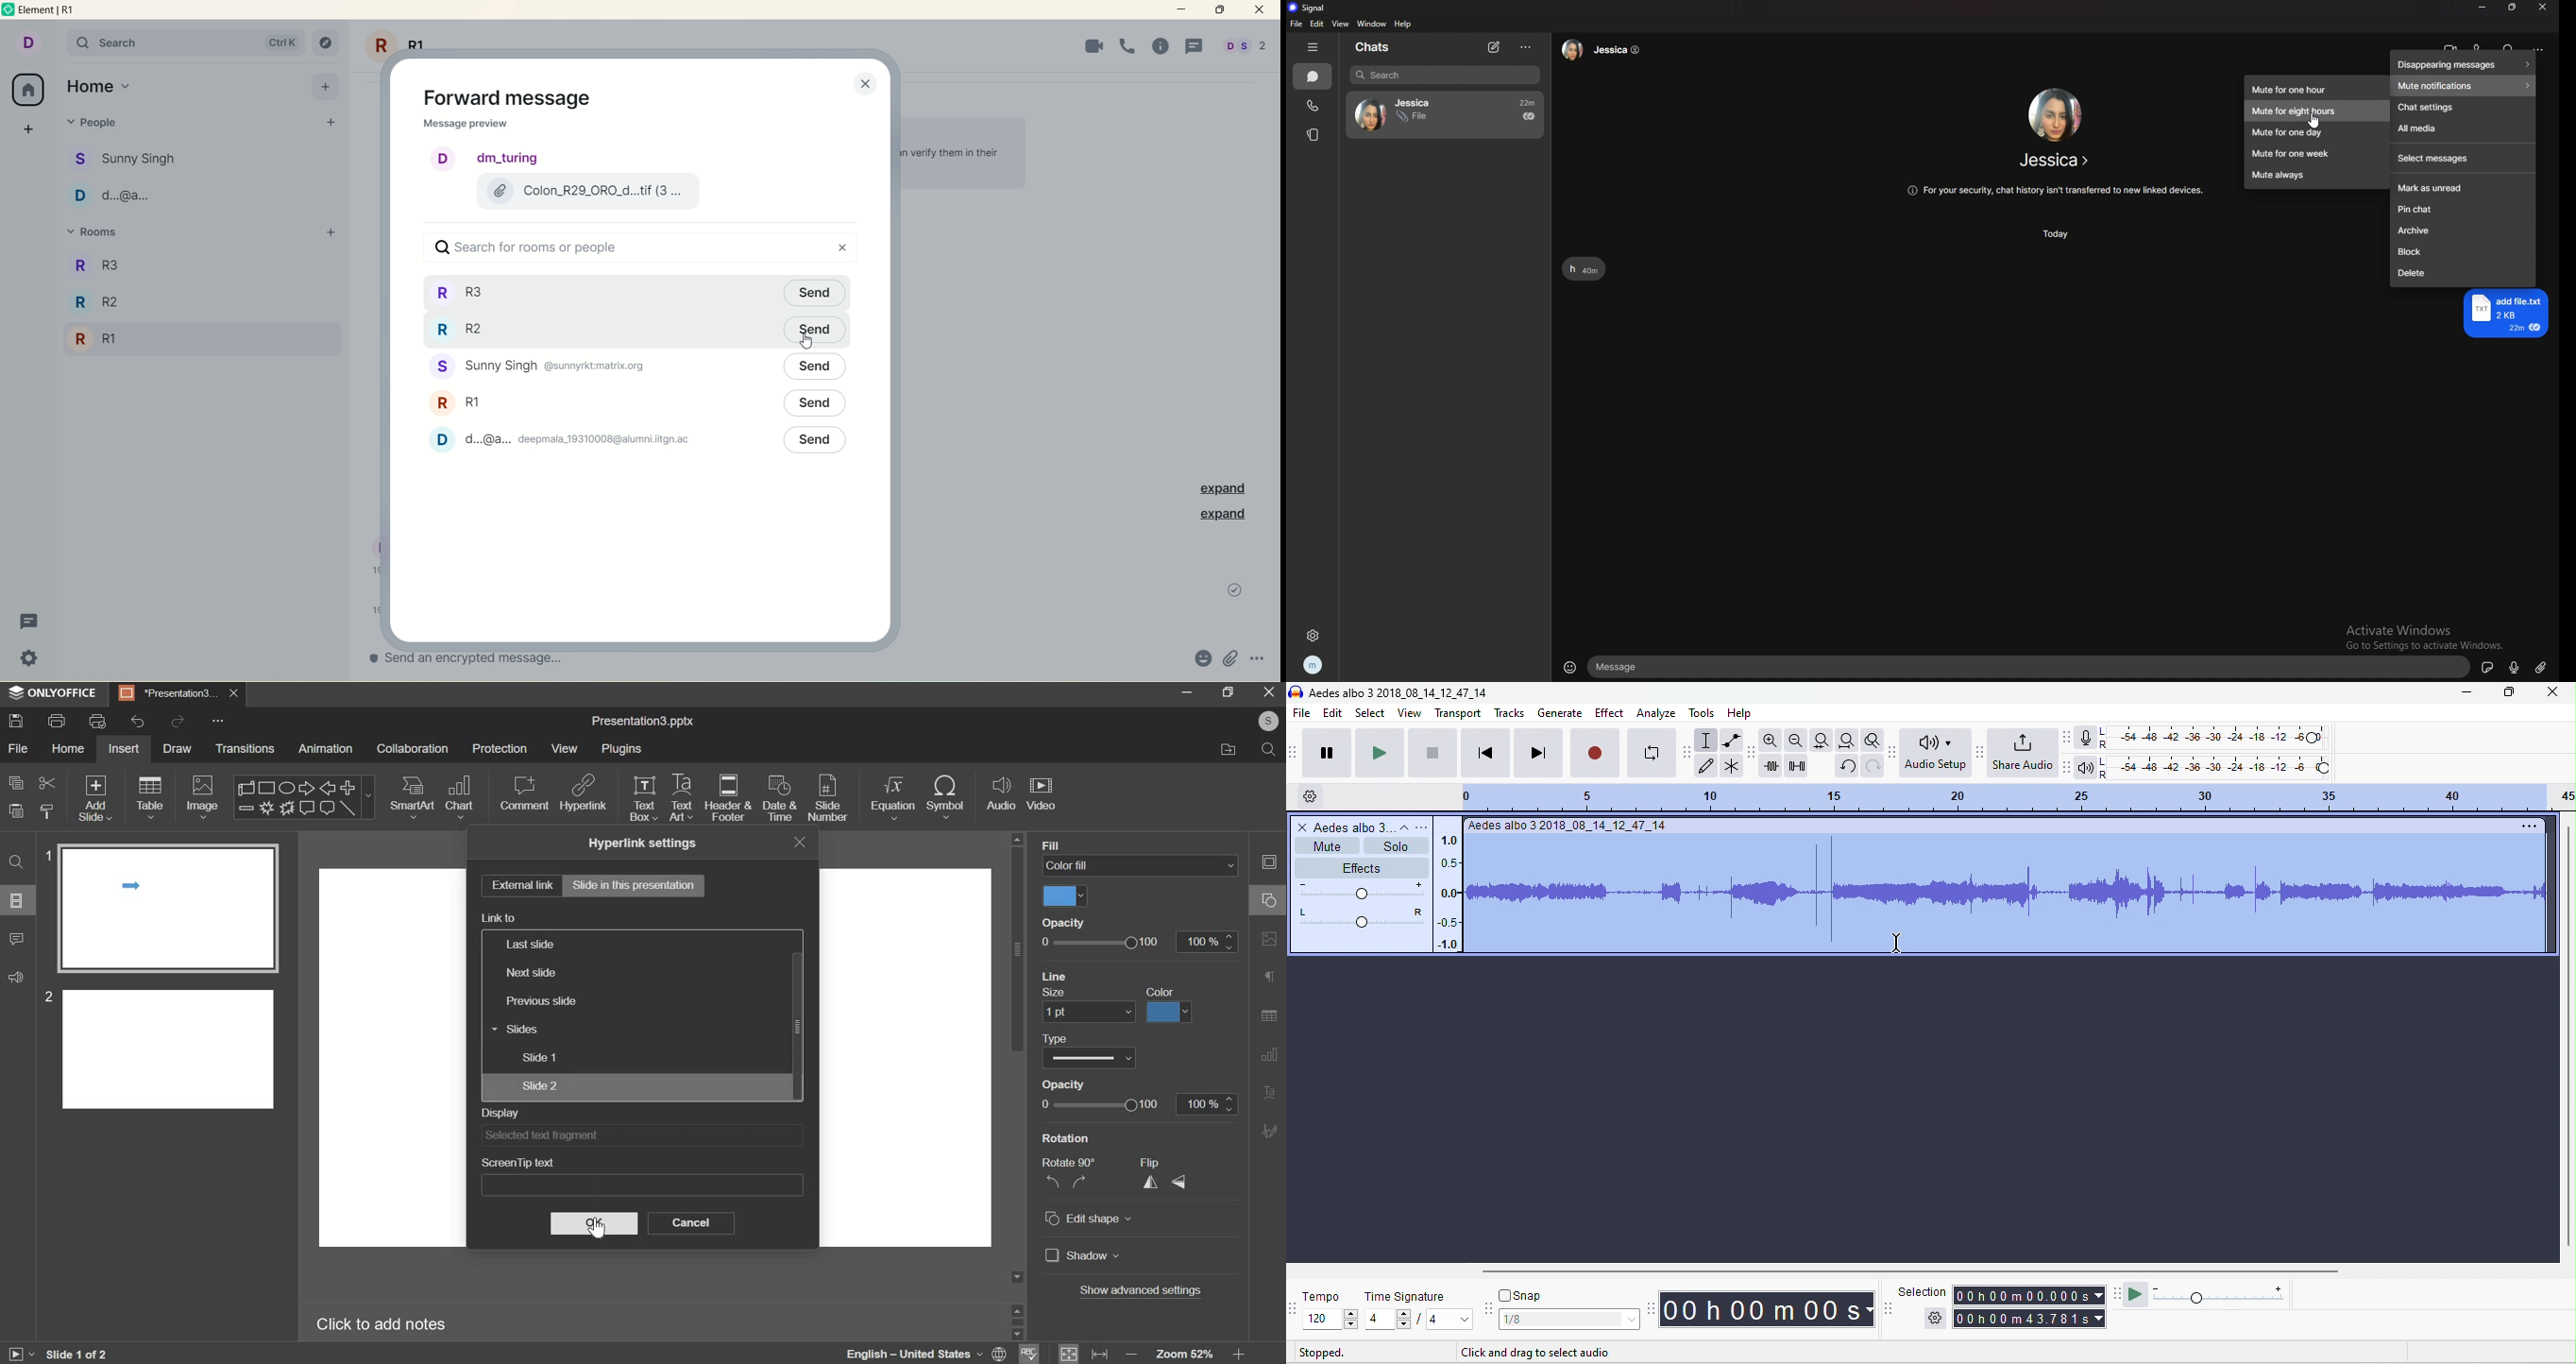 Image resolution: width=2576 pixels, height=1372 pixels. Describe the element at coordinates (1846, 740) in the screenshot. I see `fit project to width` at that location.